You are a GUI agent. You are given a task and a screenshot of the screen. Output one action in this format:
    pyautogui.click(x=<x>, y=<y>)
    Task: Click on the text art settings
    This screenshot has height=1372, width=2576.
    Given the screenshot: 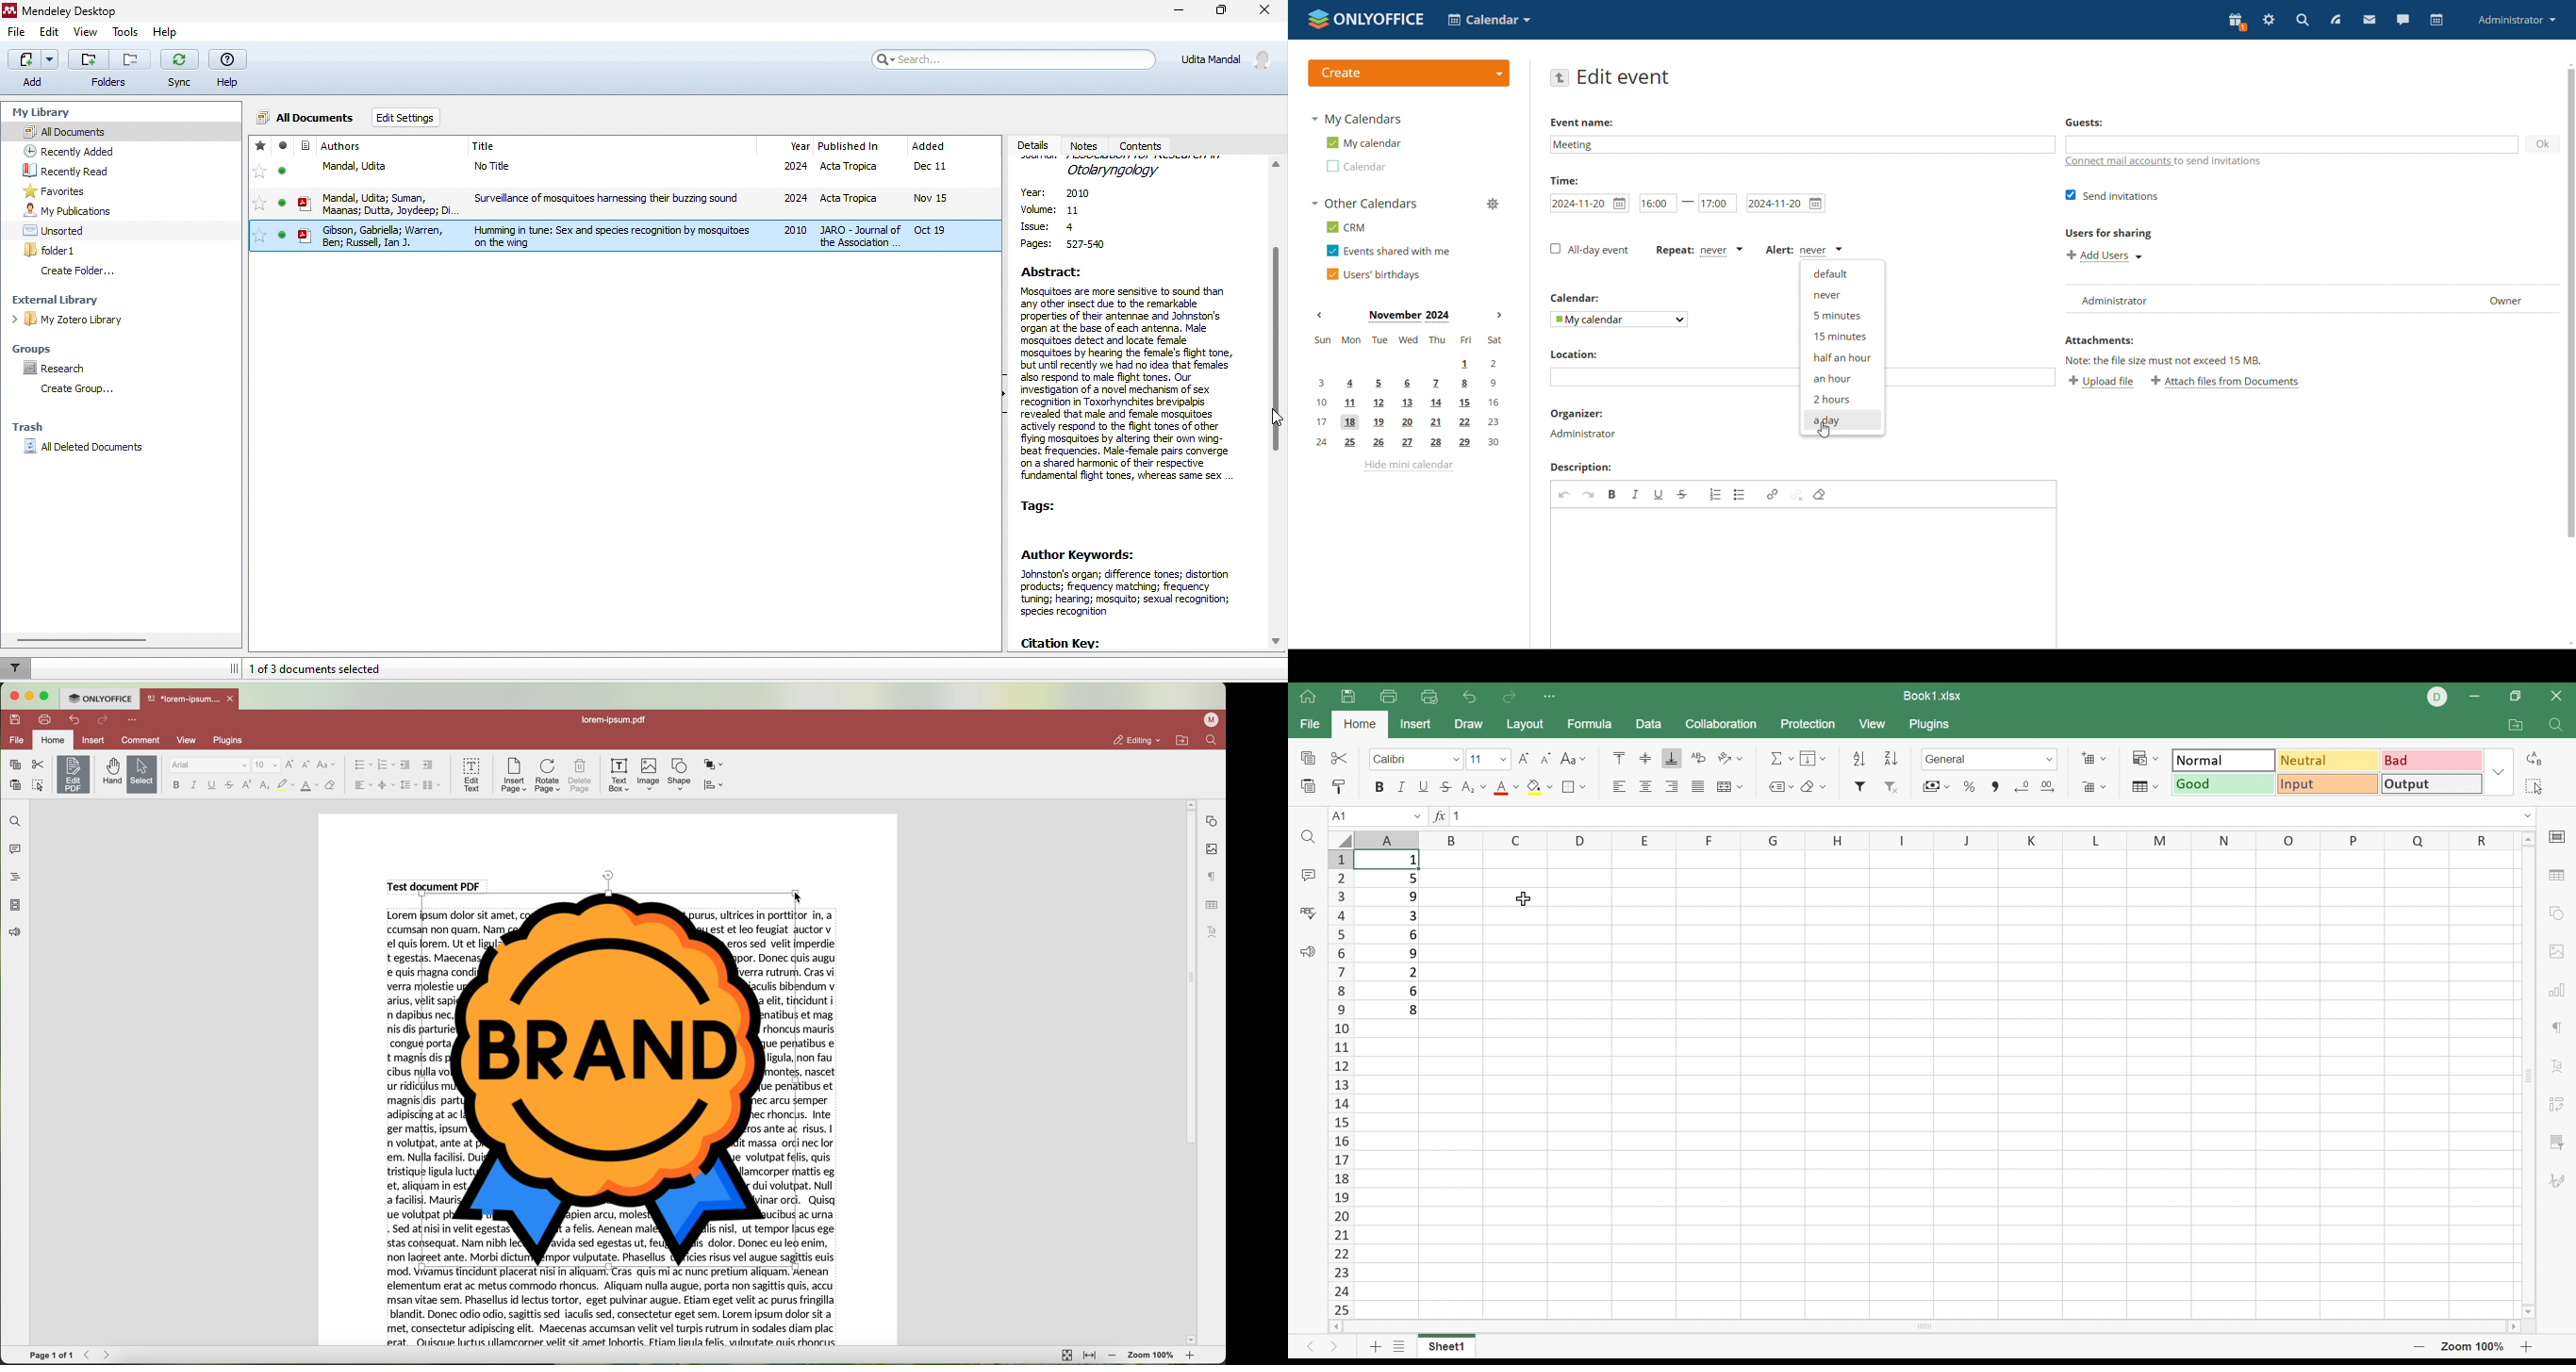 What is the action you would take?
    pyautogui.click(x=1215, y=932)
    